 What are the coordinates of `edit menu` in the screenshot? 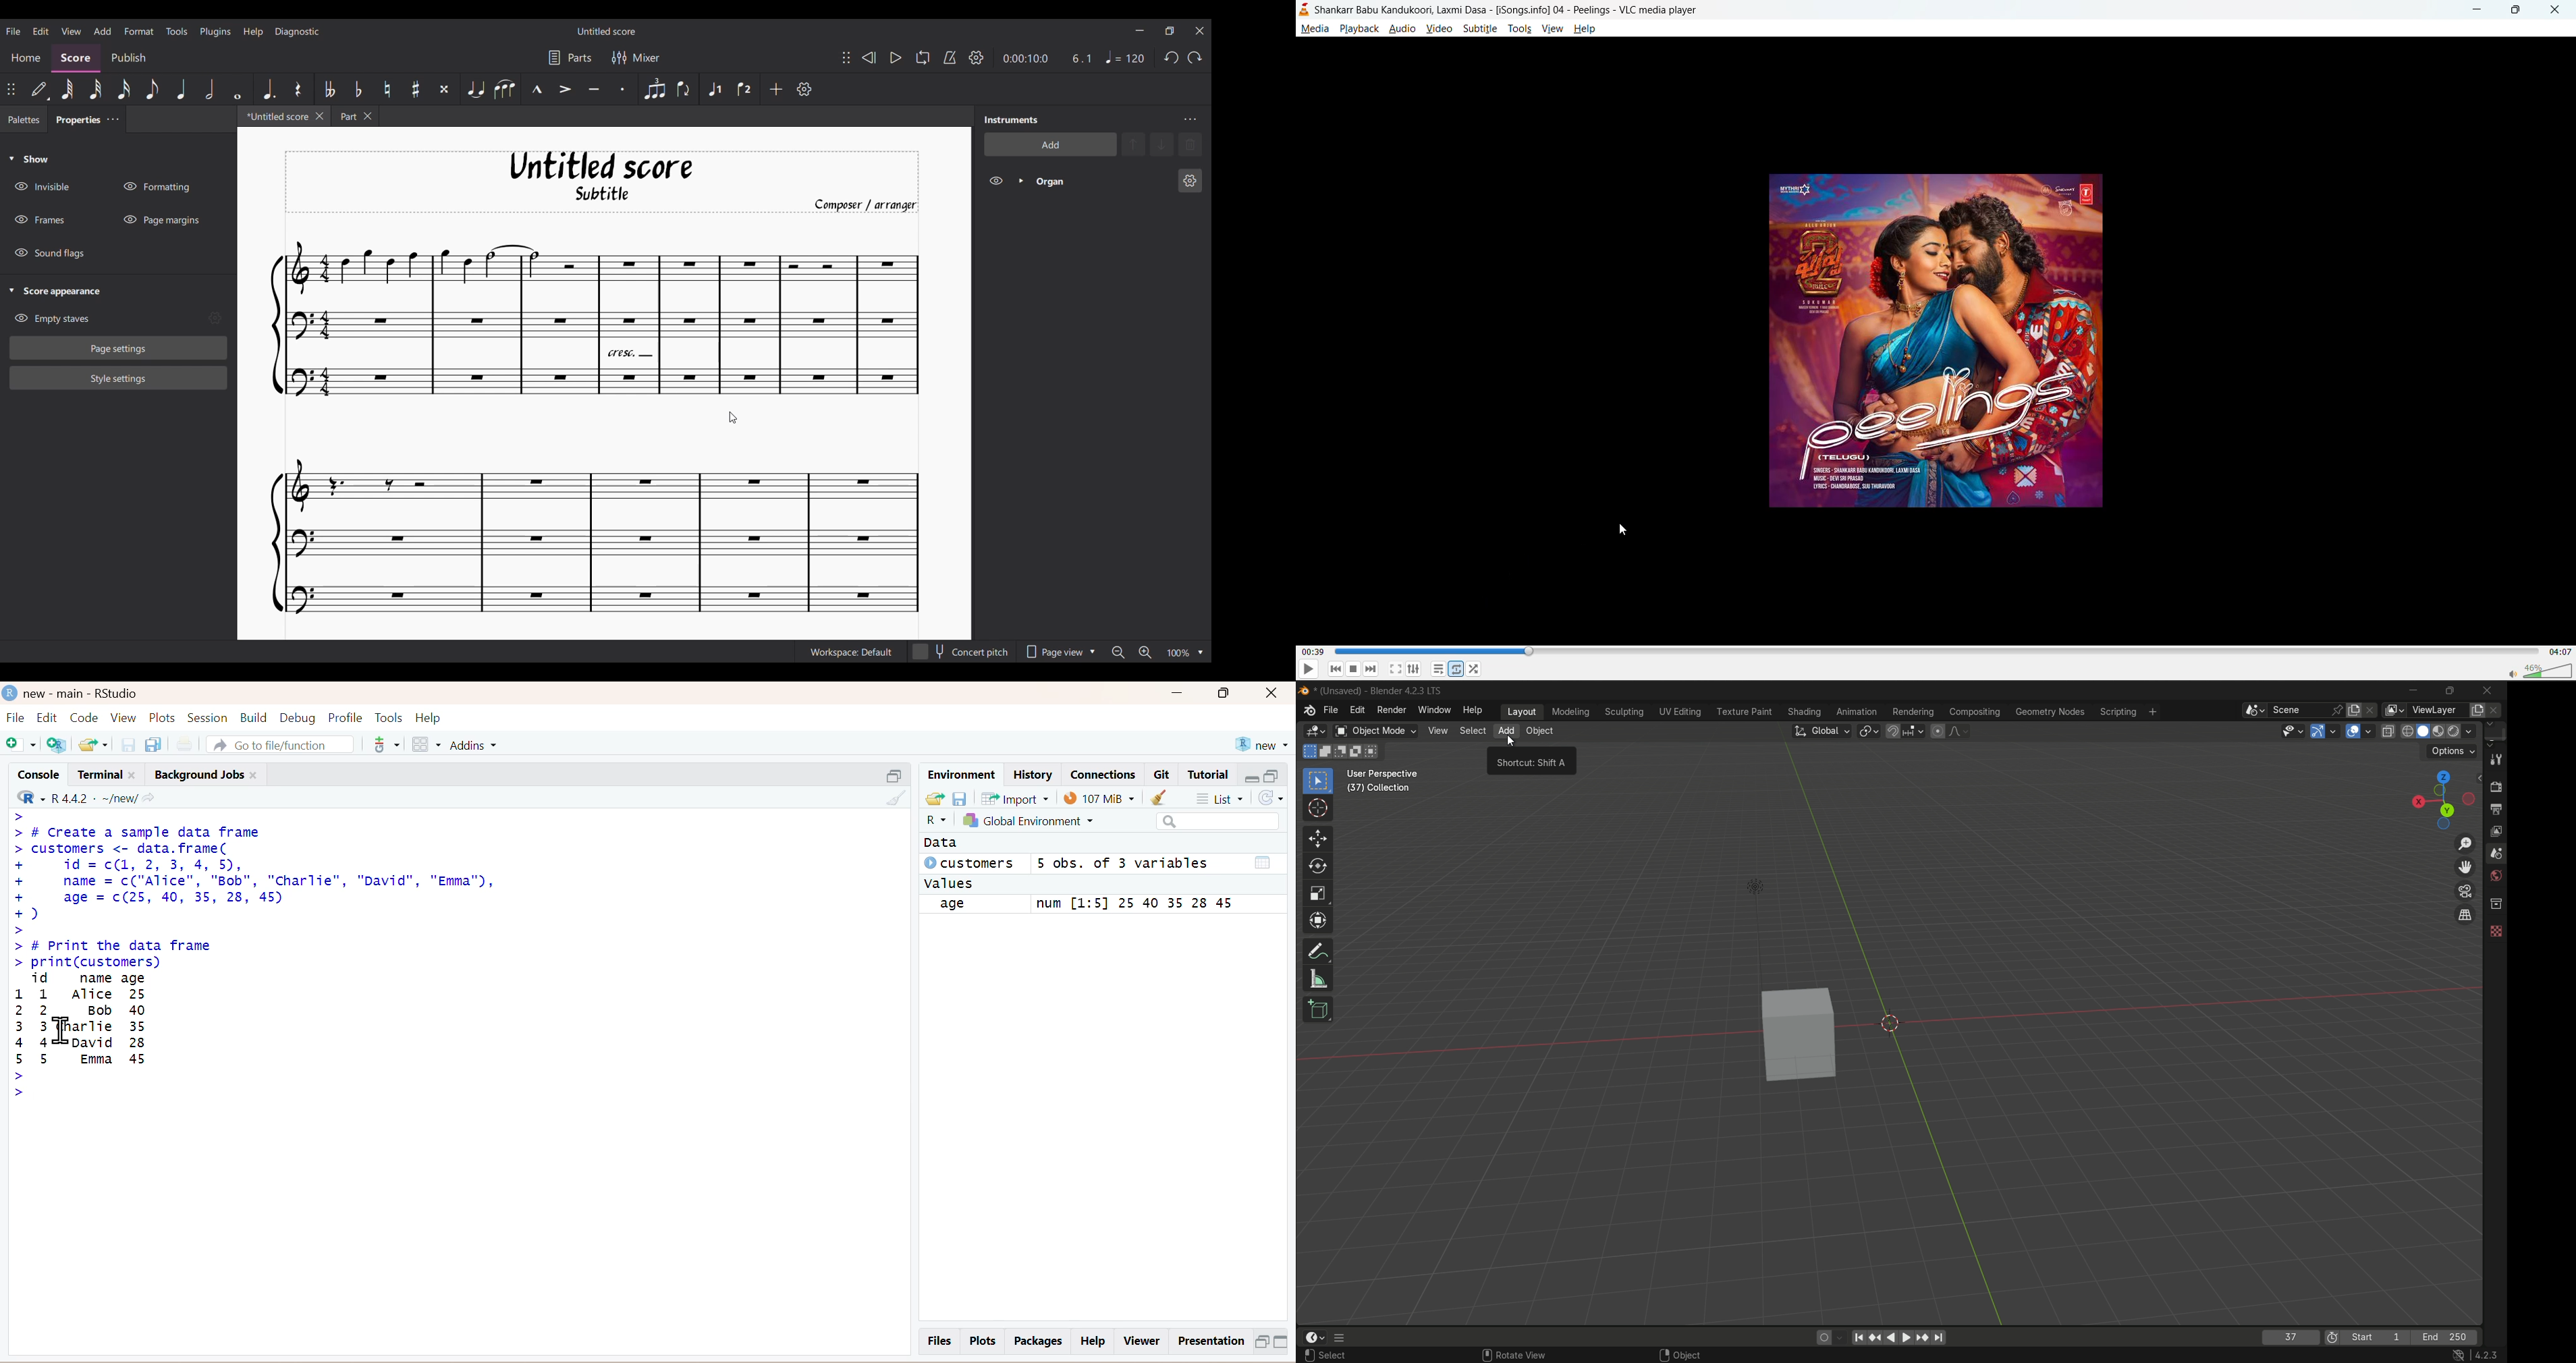 It's located at (1356, 711).